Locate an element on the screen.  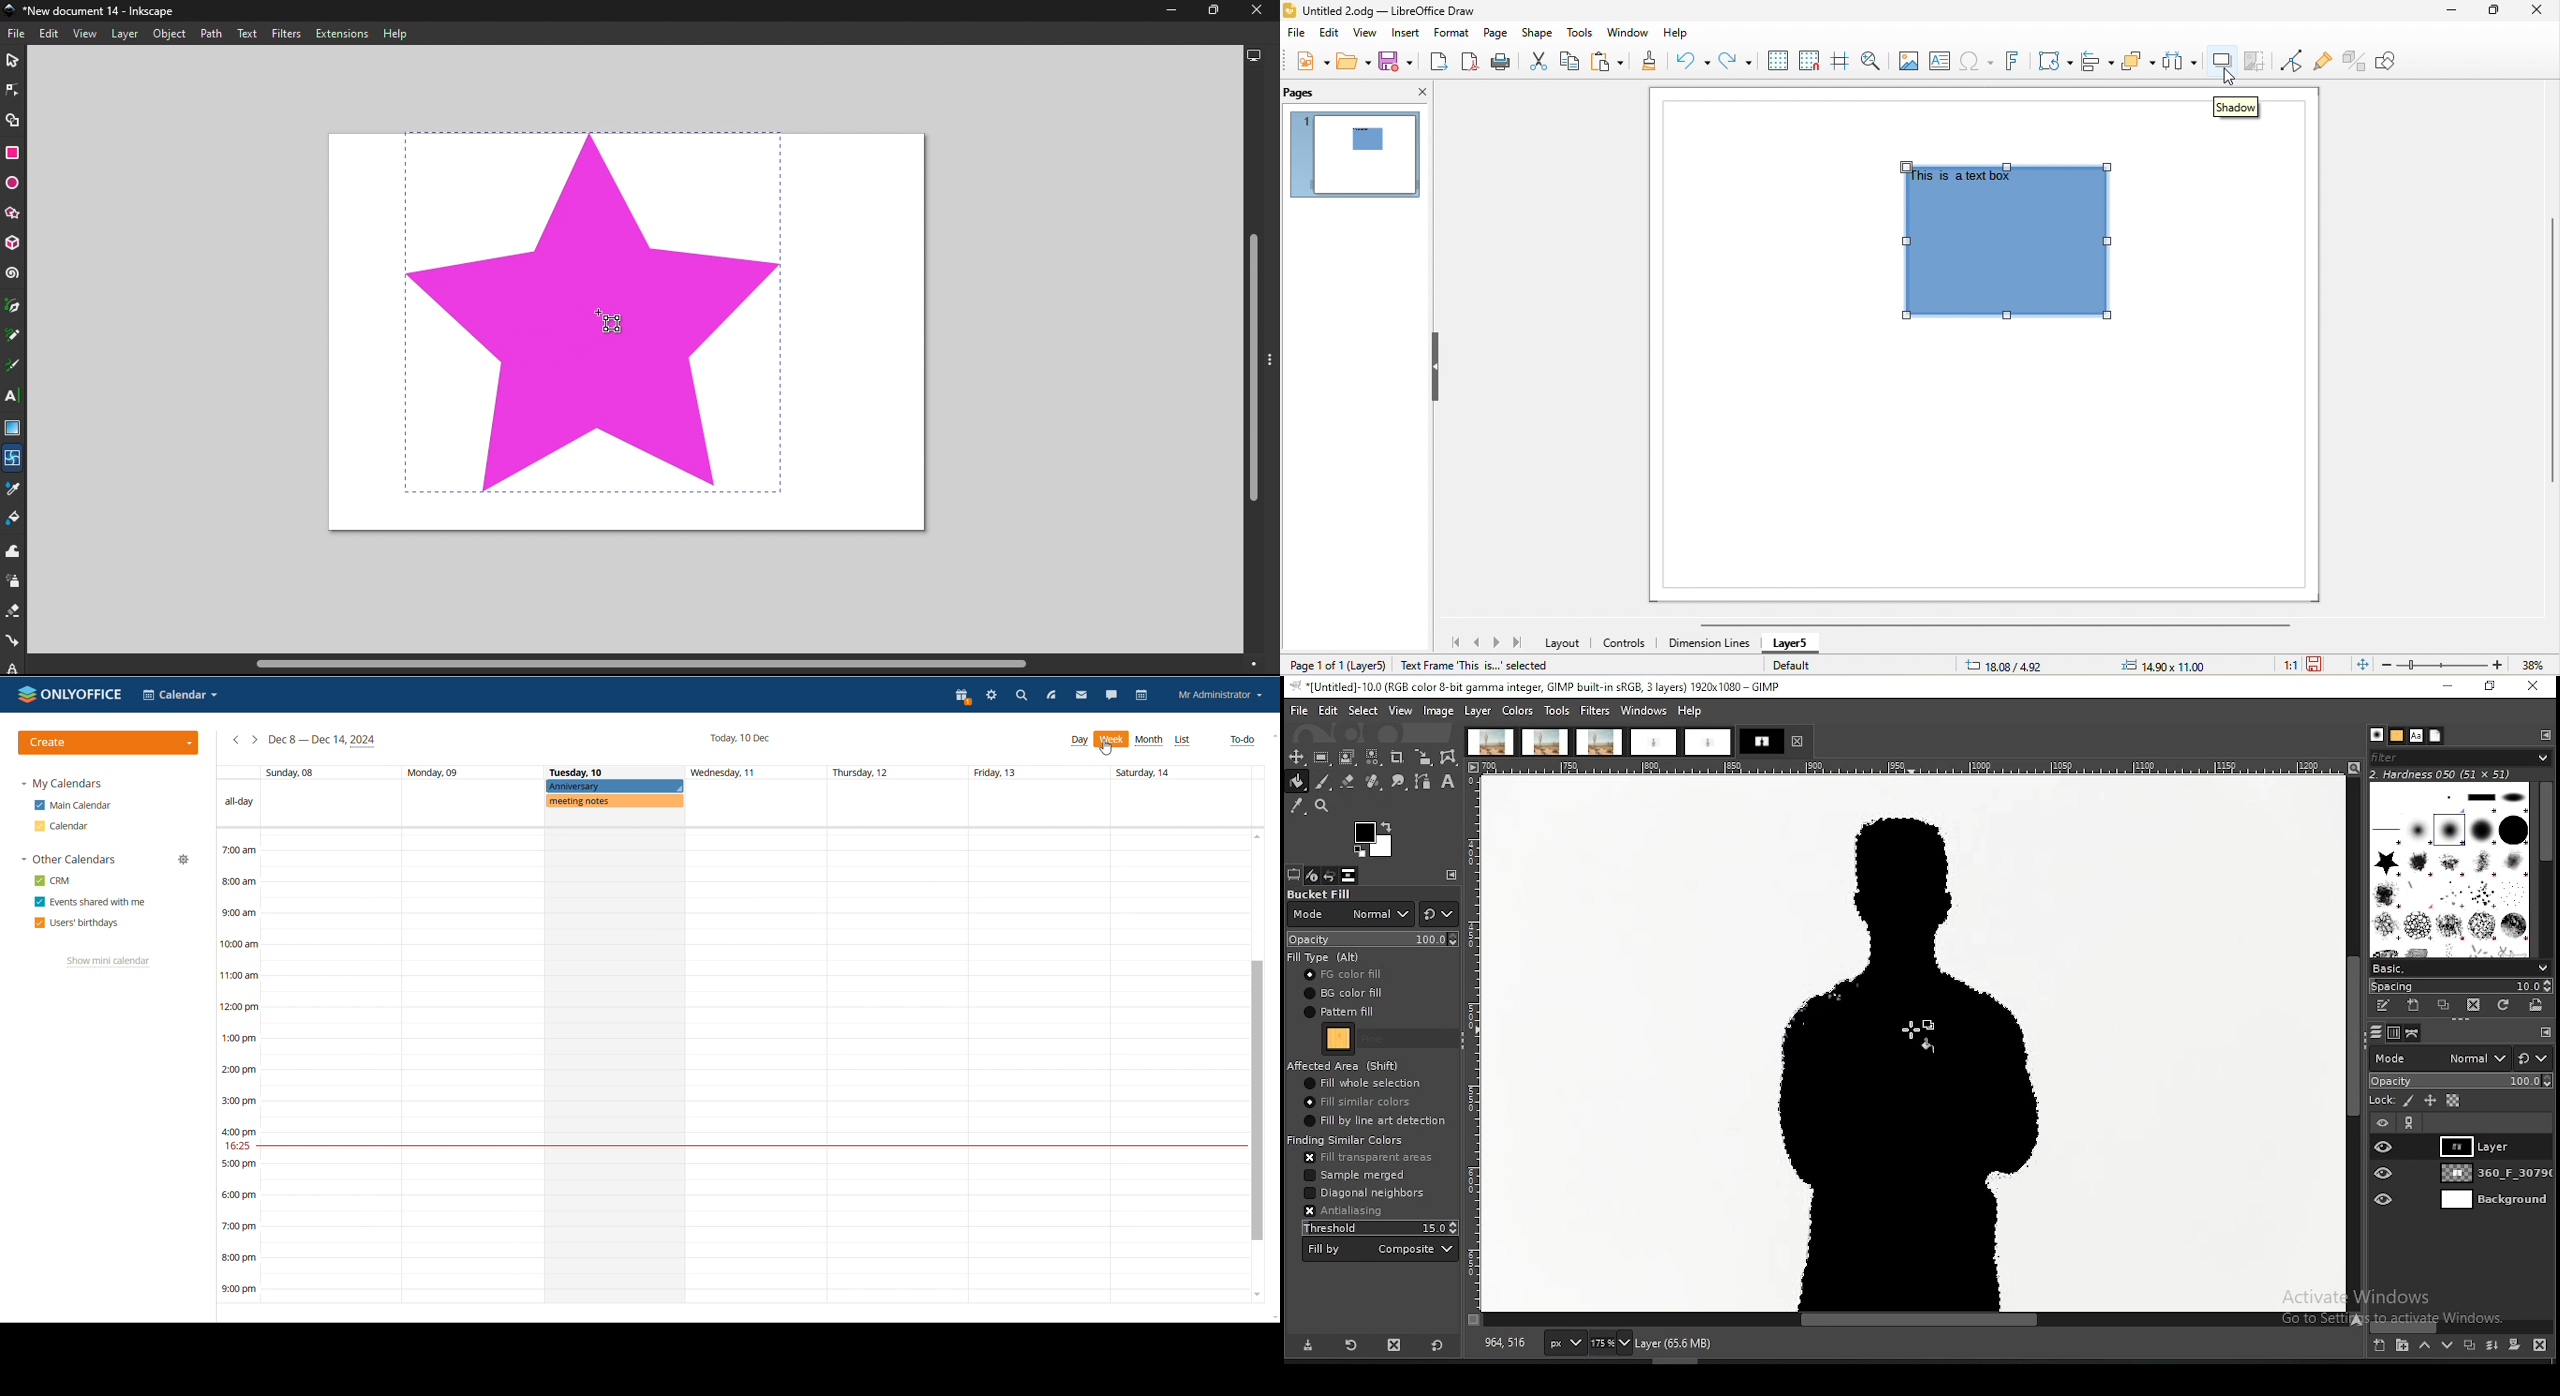
rectangle select tool is located at coordinates (1321, 757).